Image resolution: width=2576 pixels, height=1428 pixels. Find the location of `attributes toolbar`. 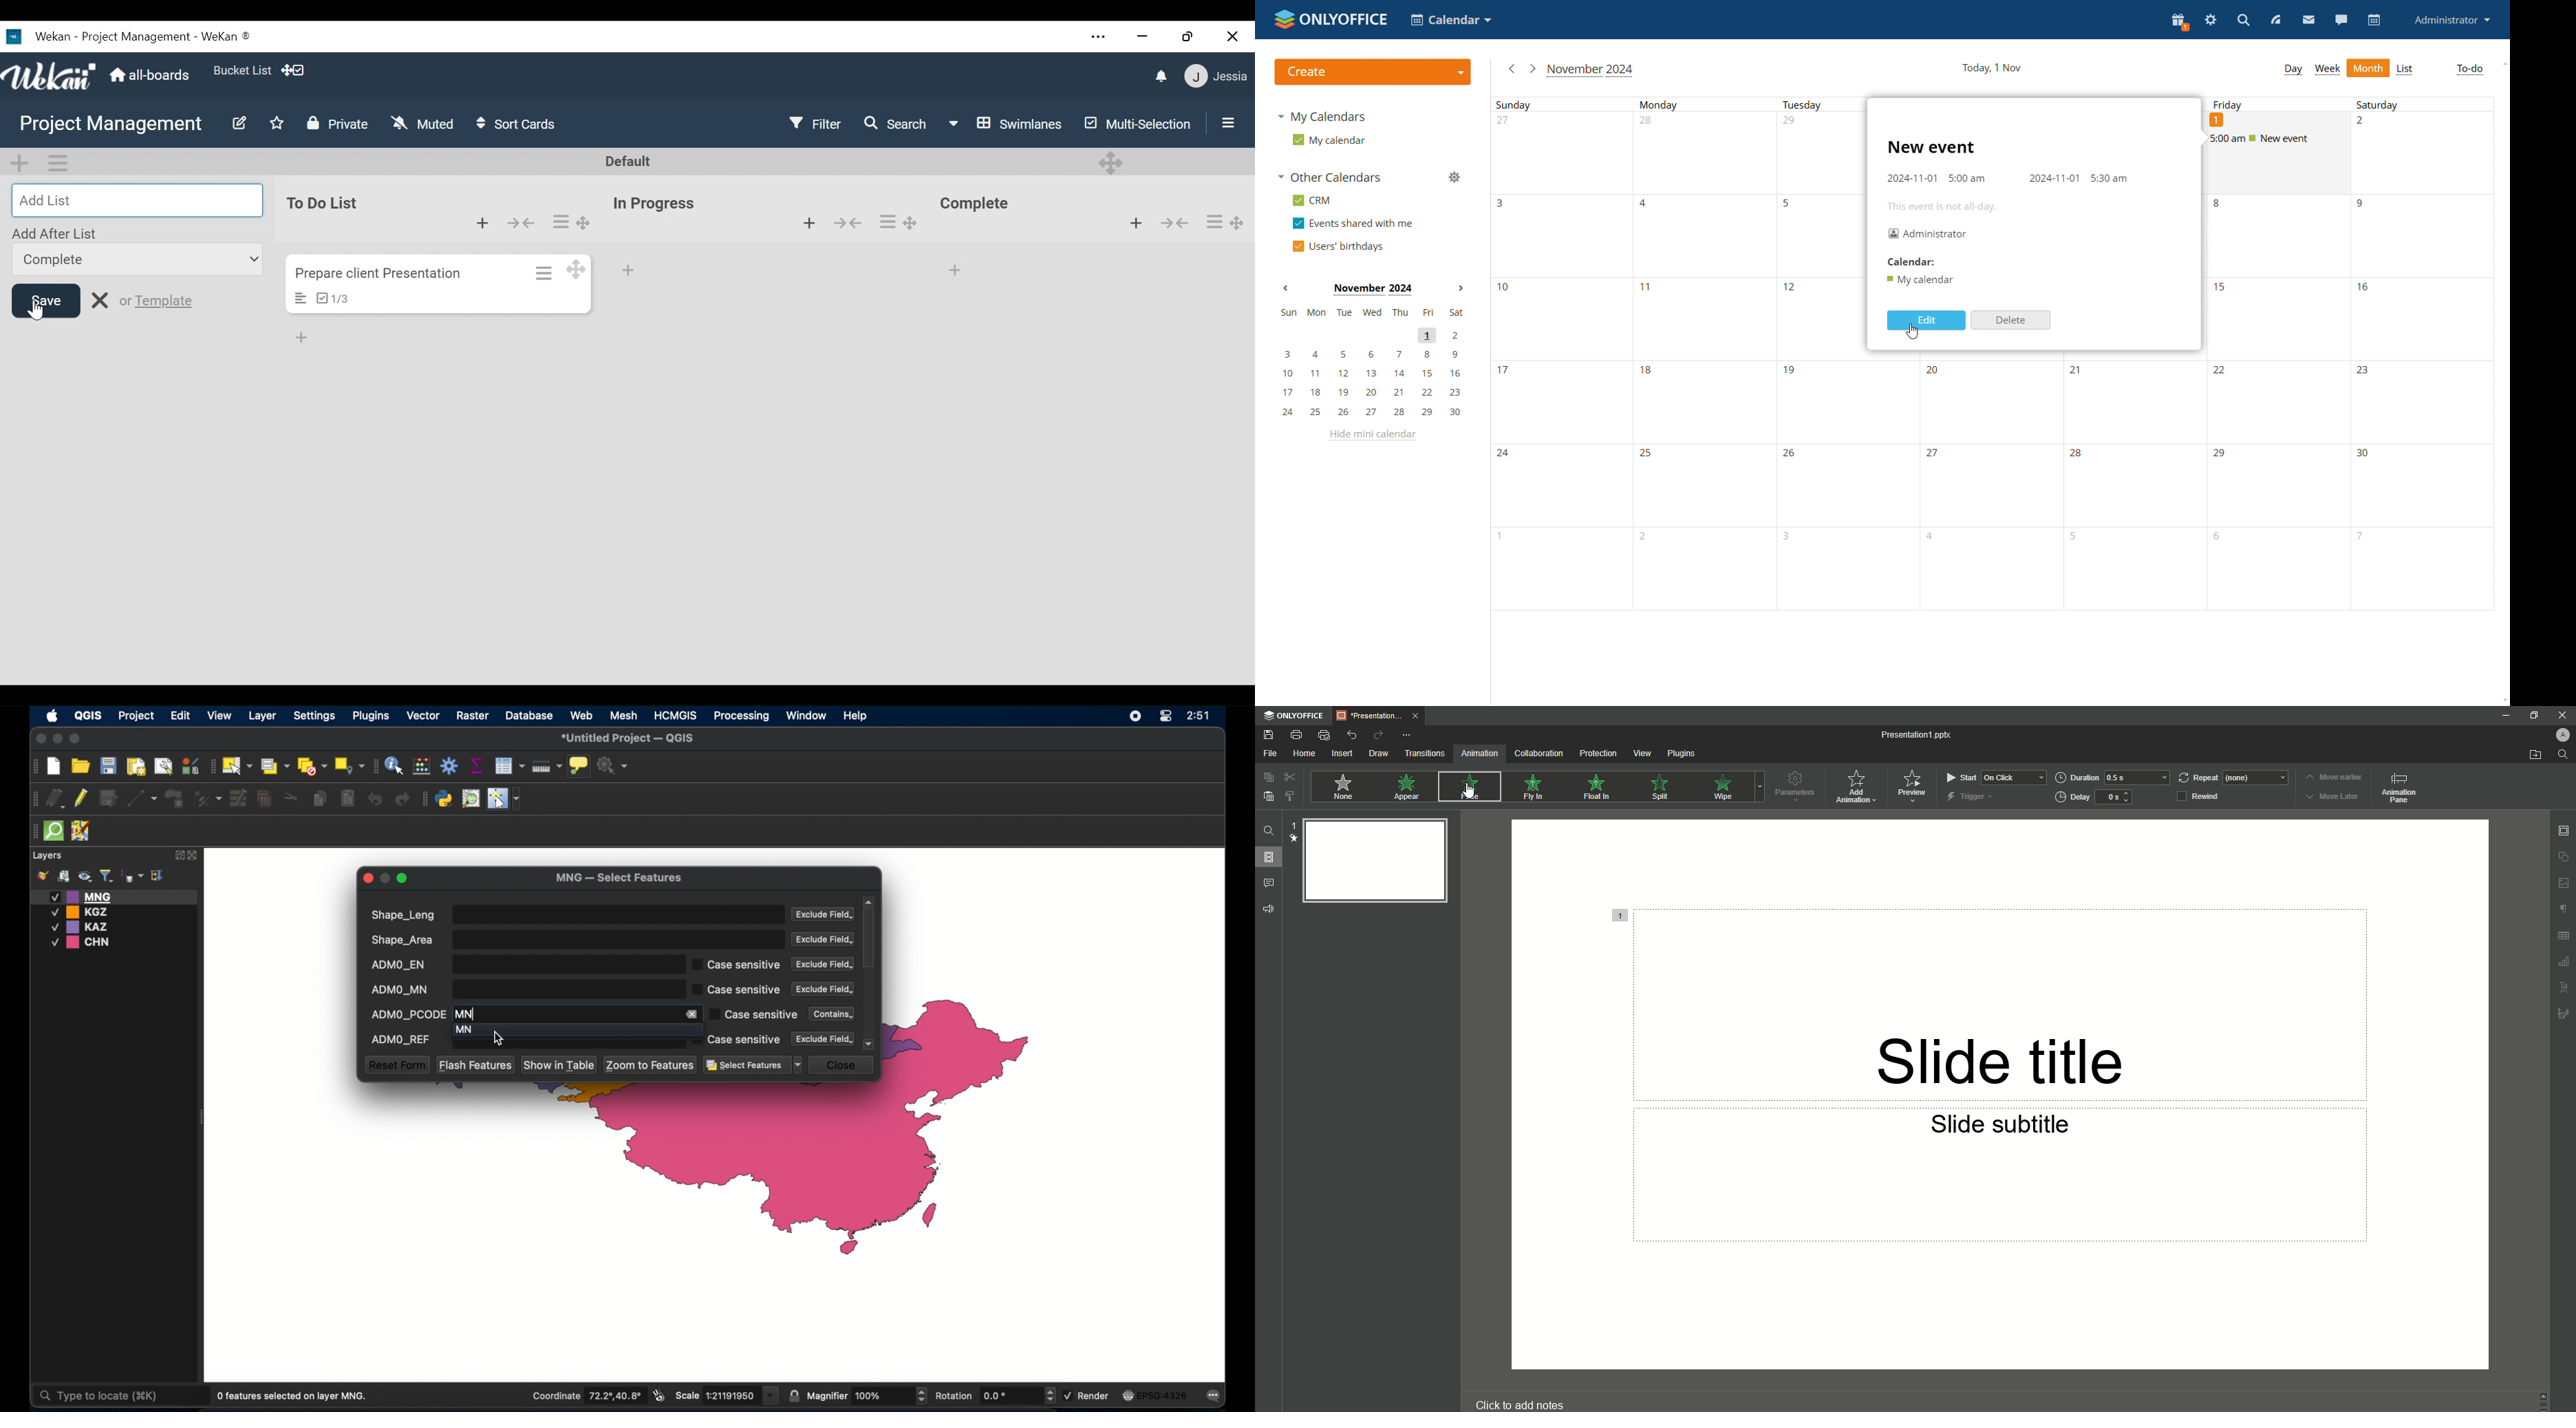

attributes toolbar is located at coordinates (375, 766).